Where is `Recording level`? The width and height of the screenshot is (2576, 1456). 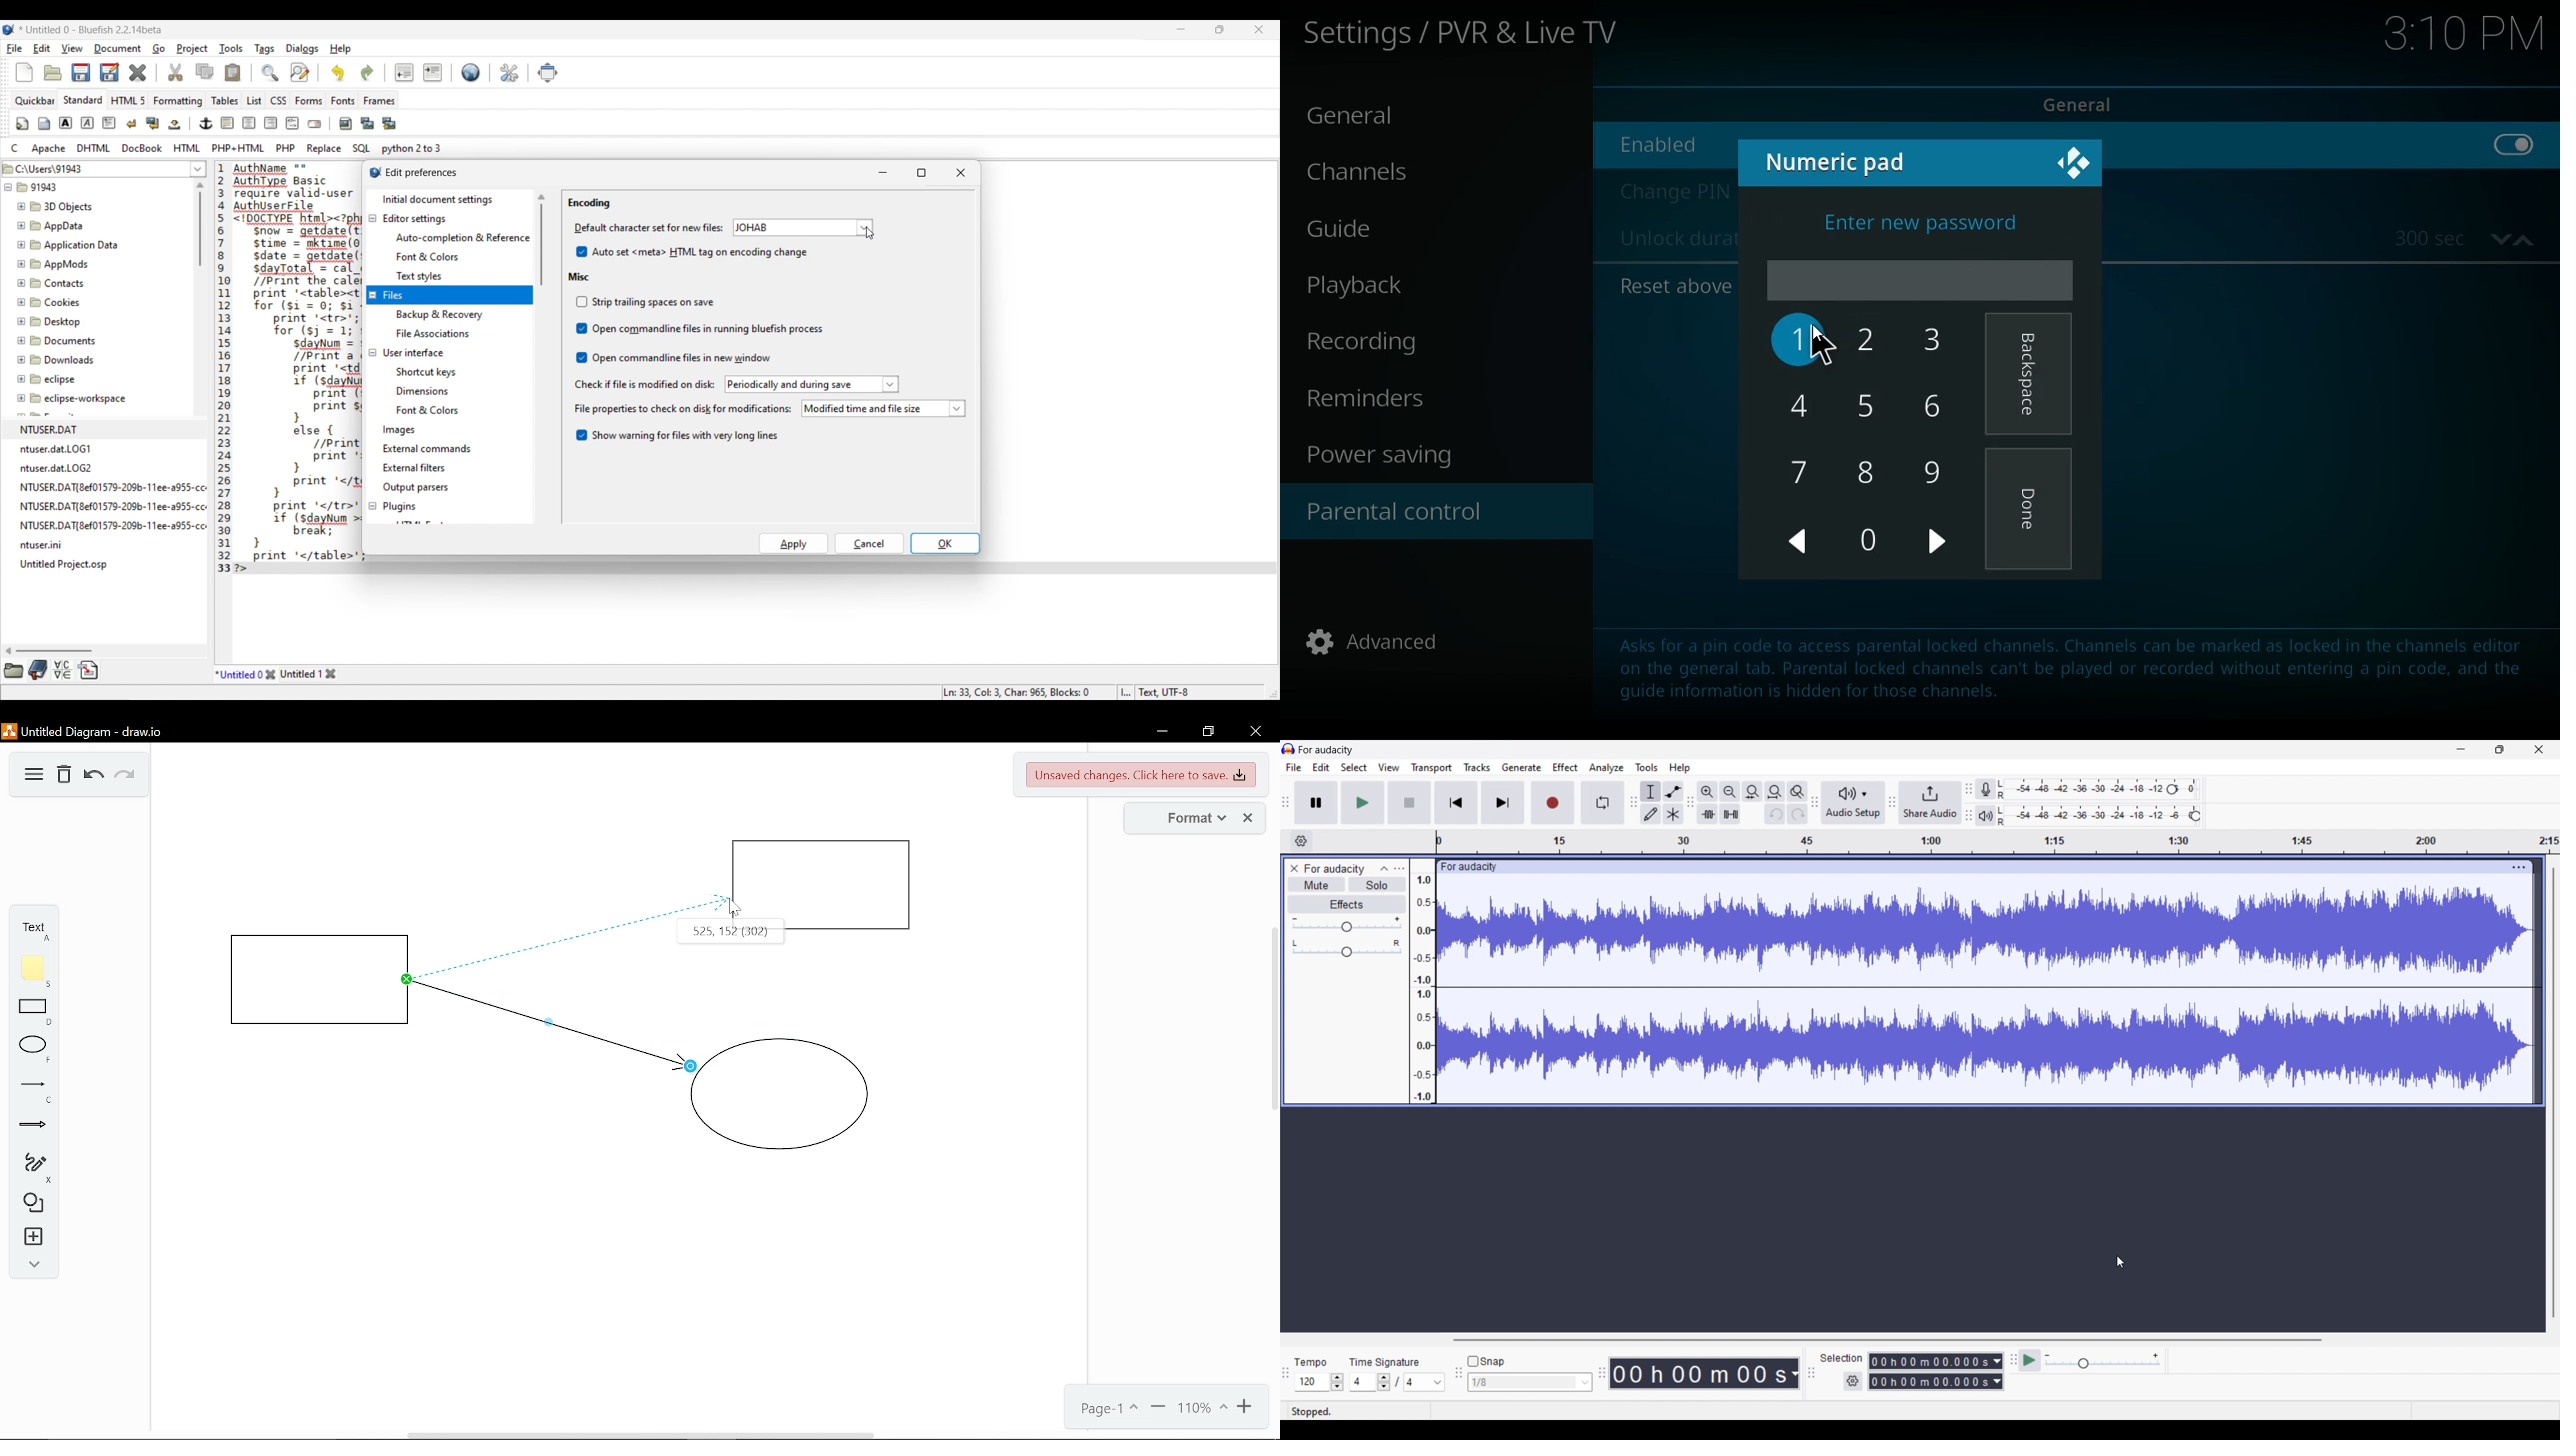
Recording level is located at coordinates (2079, 789).